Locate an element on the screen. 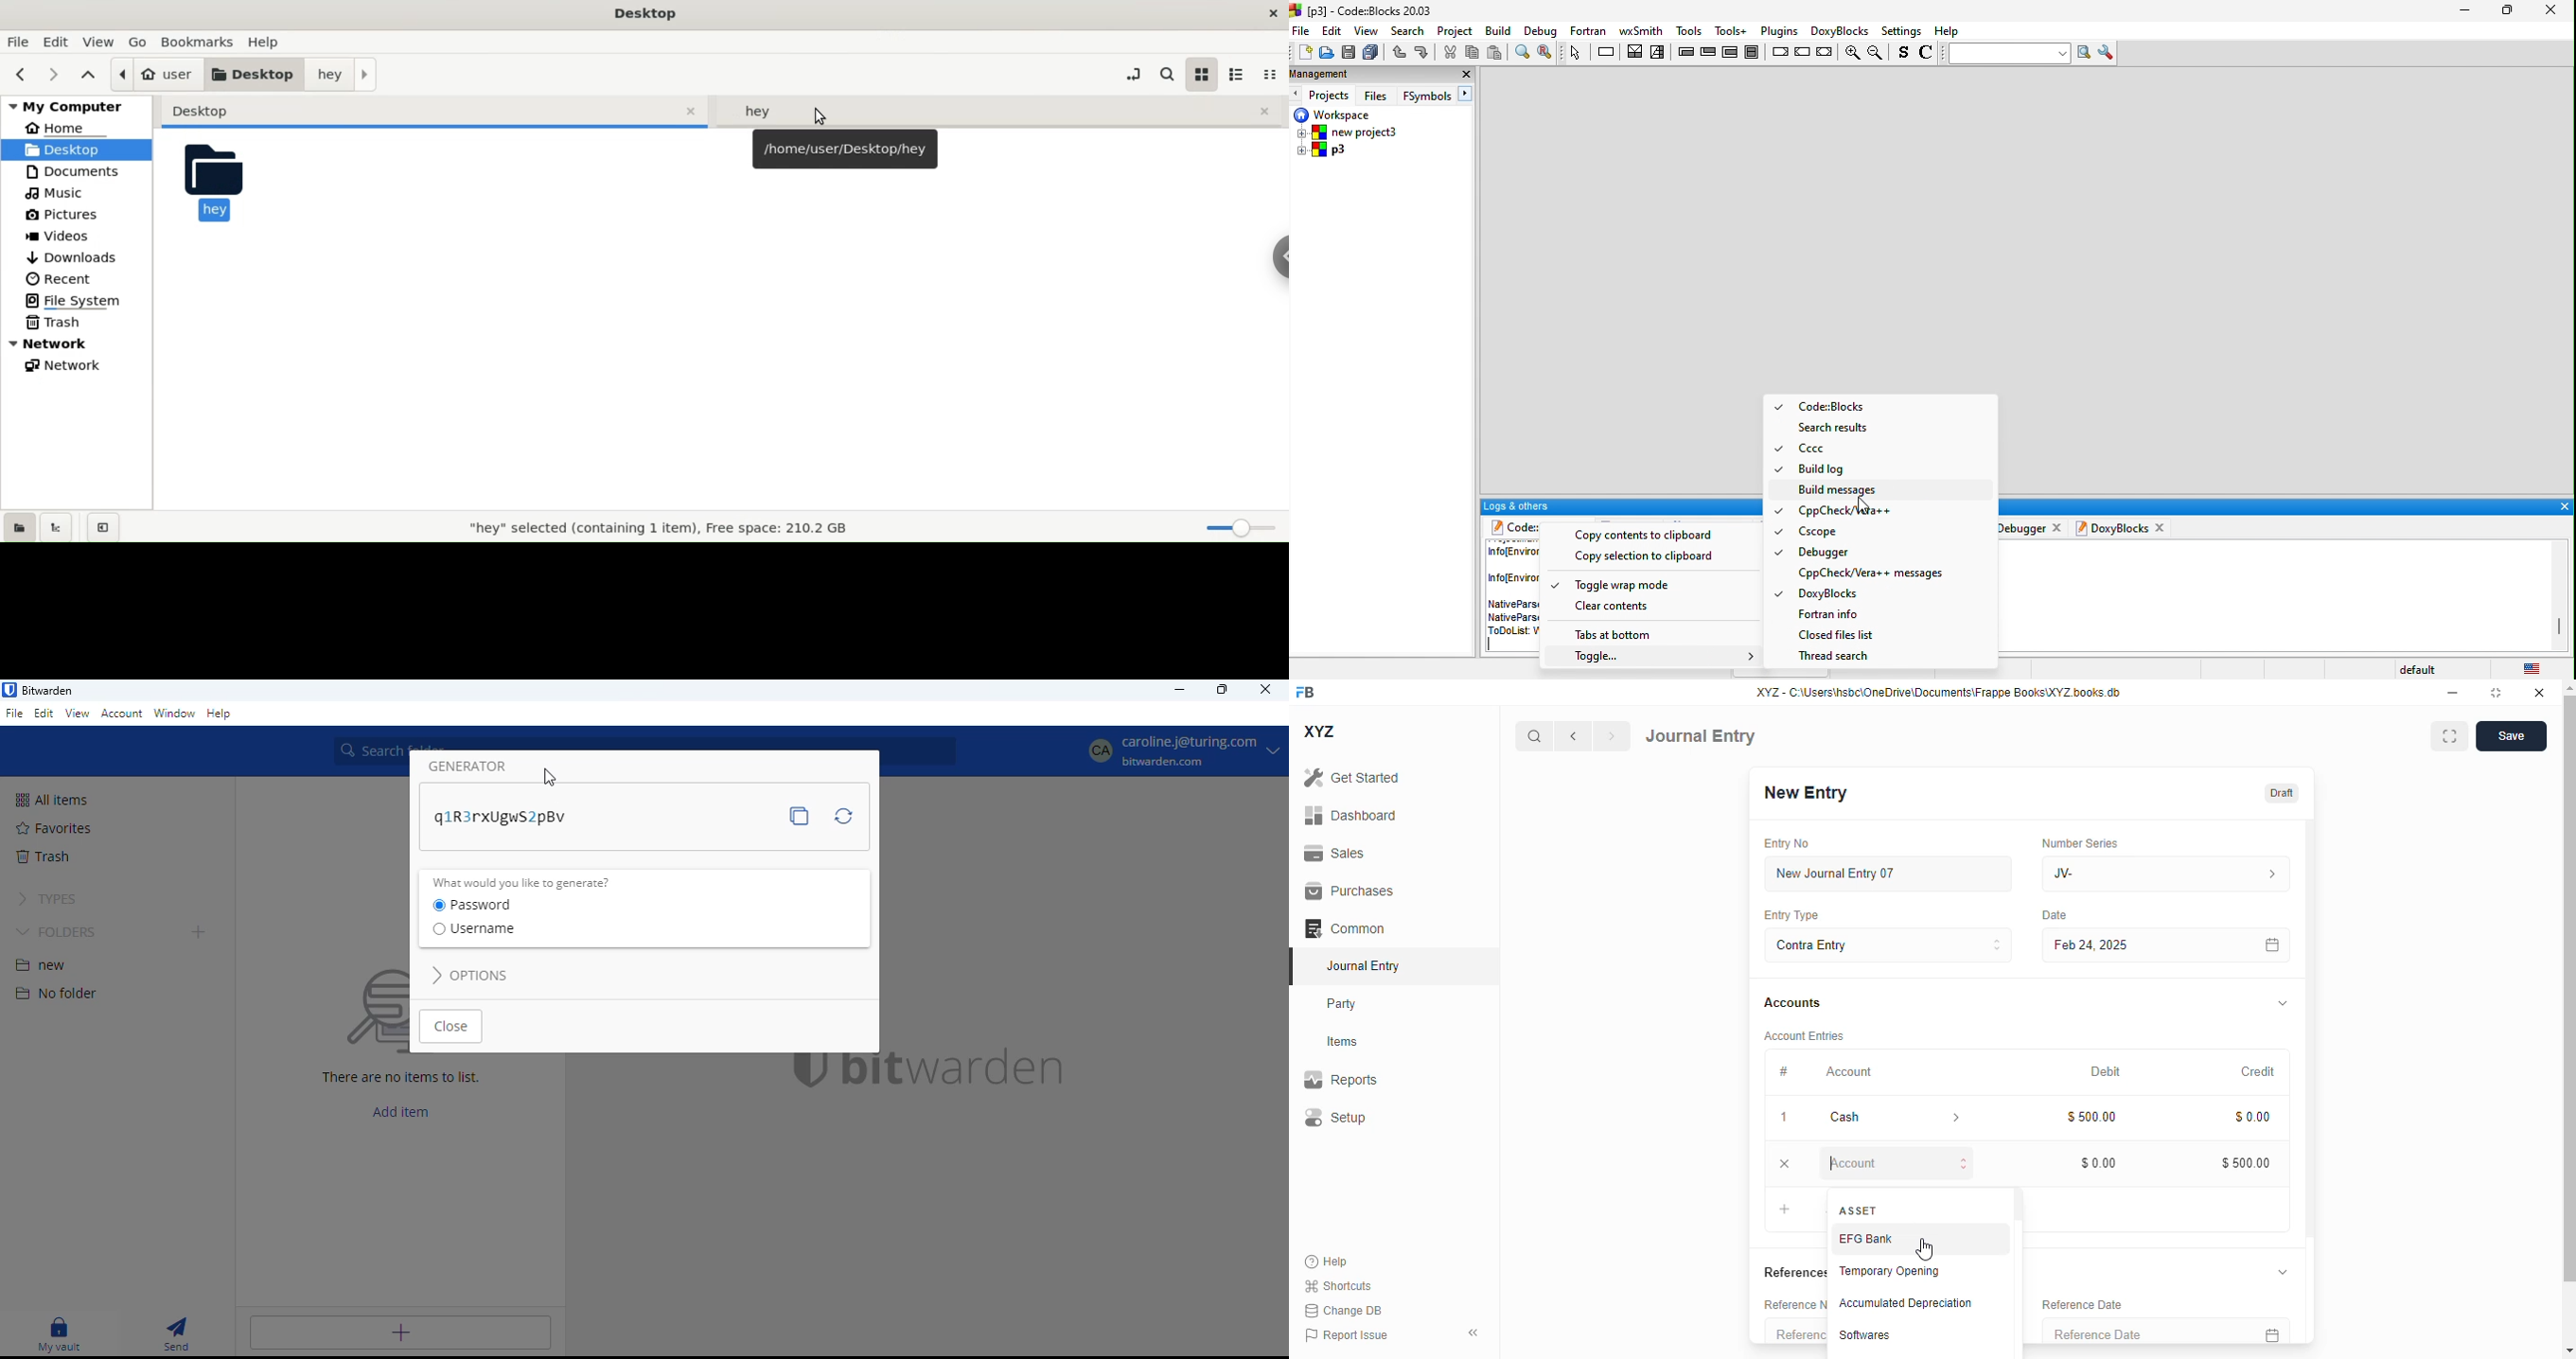 The width and height of the screenshot is (2576, 1372). toggle expand/collapse is located at coordinates (2285, 1002).